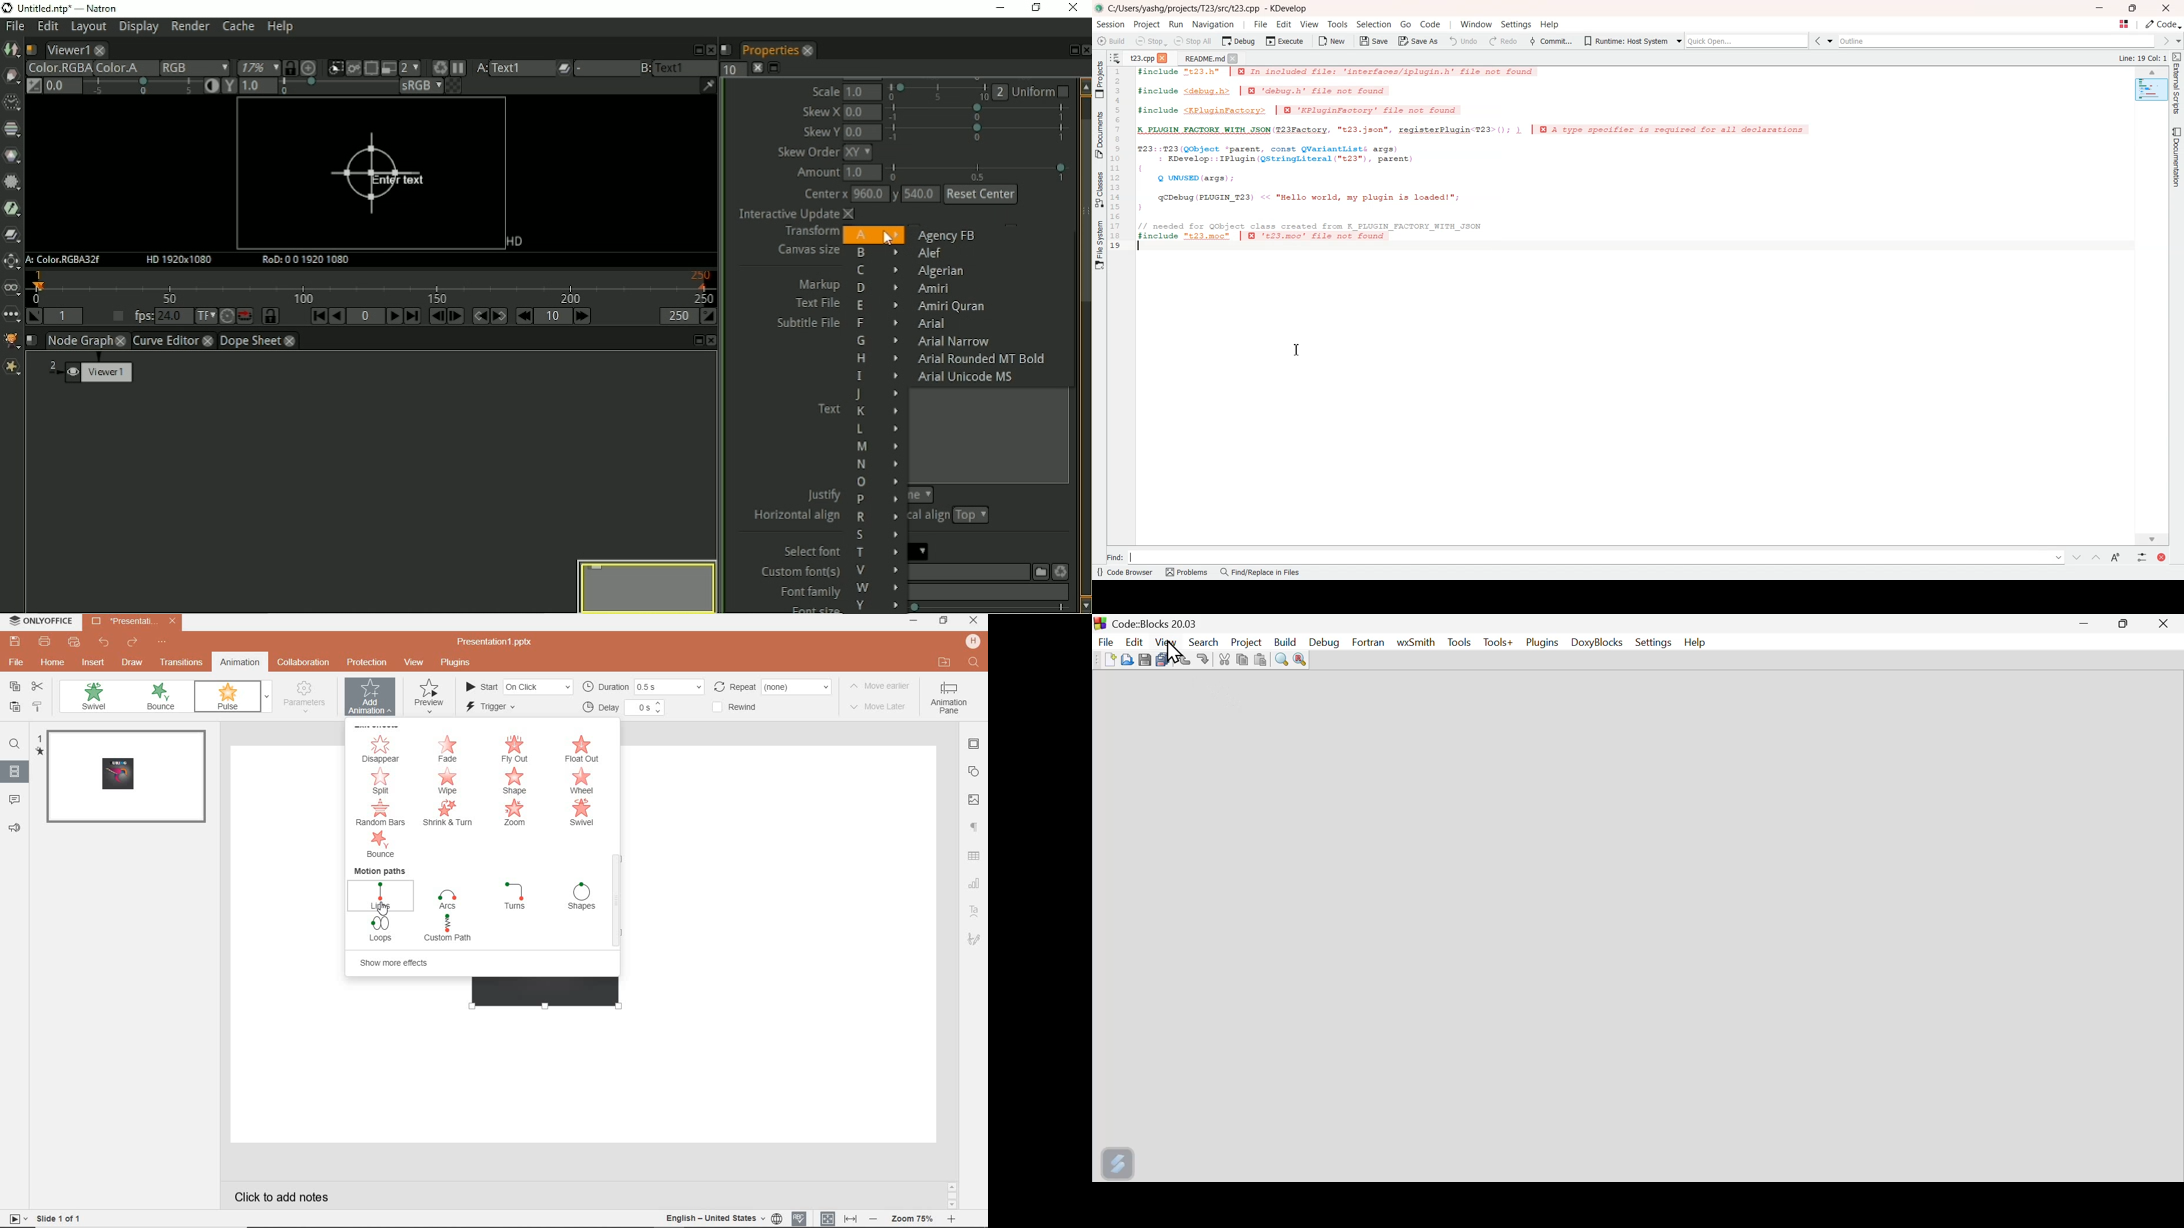 The height and width of the screenshot is (1232, 2184). Describe the element at coordinates (1651, 642) in the screenshot. I see `Settings` at that location.